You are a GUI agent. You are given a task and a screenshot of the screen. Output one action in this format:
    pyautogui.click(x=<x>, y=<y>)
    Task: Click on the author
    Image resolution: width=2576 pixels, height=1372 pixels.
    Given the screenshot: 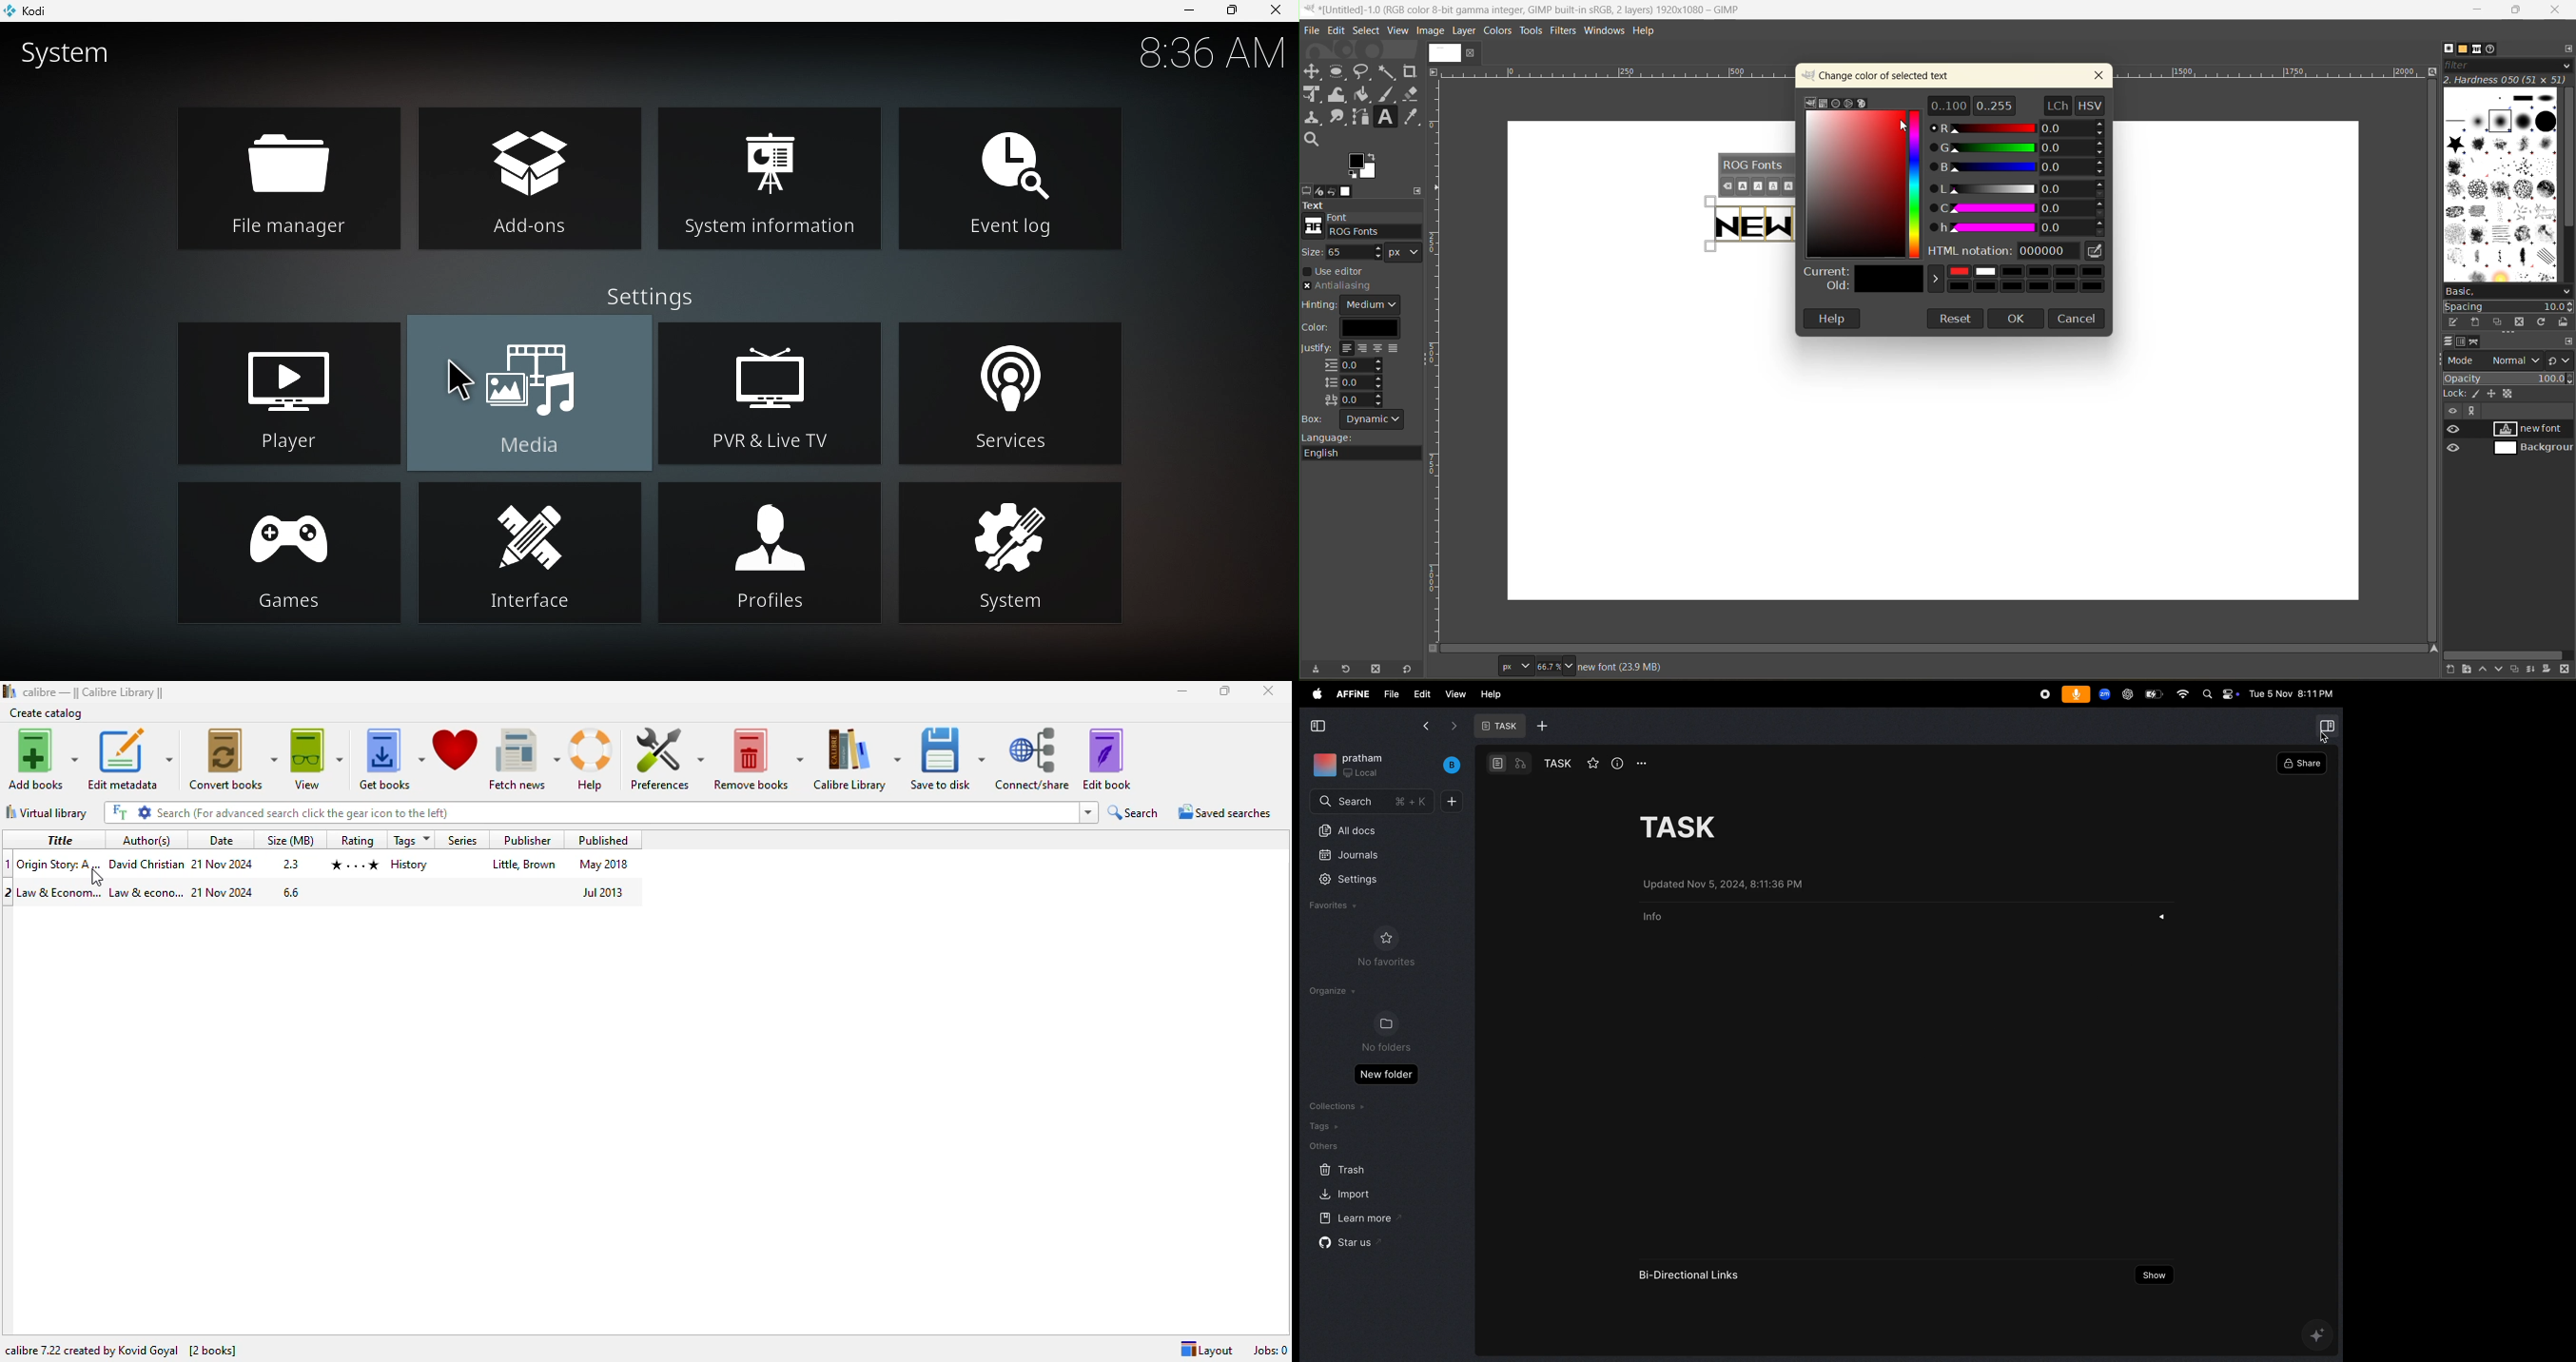 What is the action you would take?
    pyautogui.click(x=147, y=893)
    